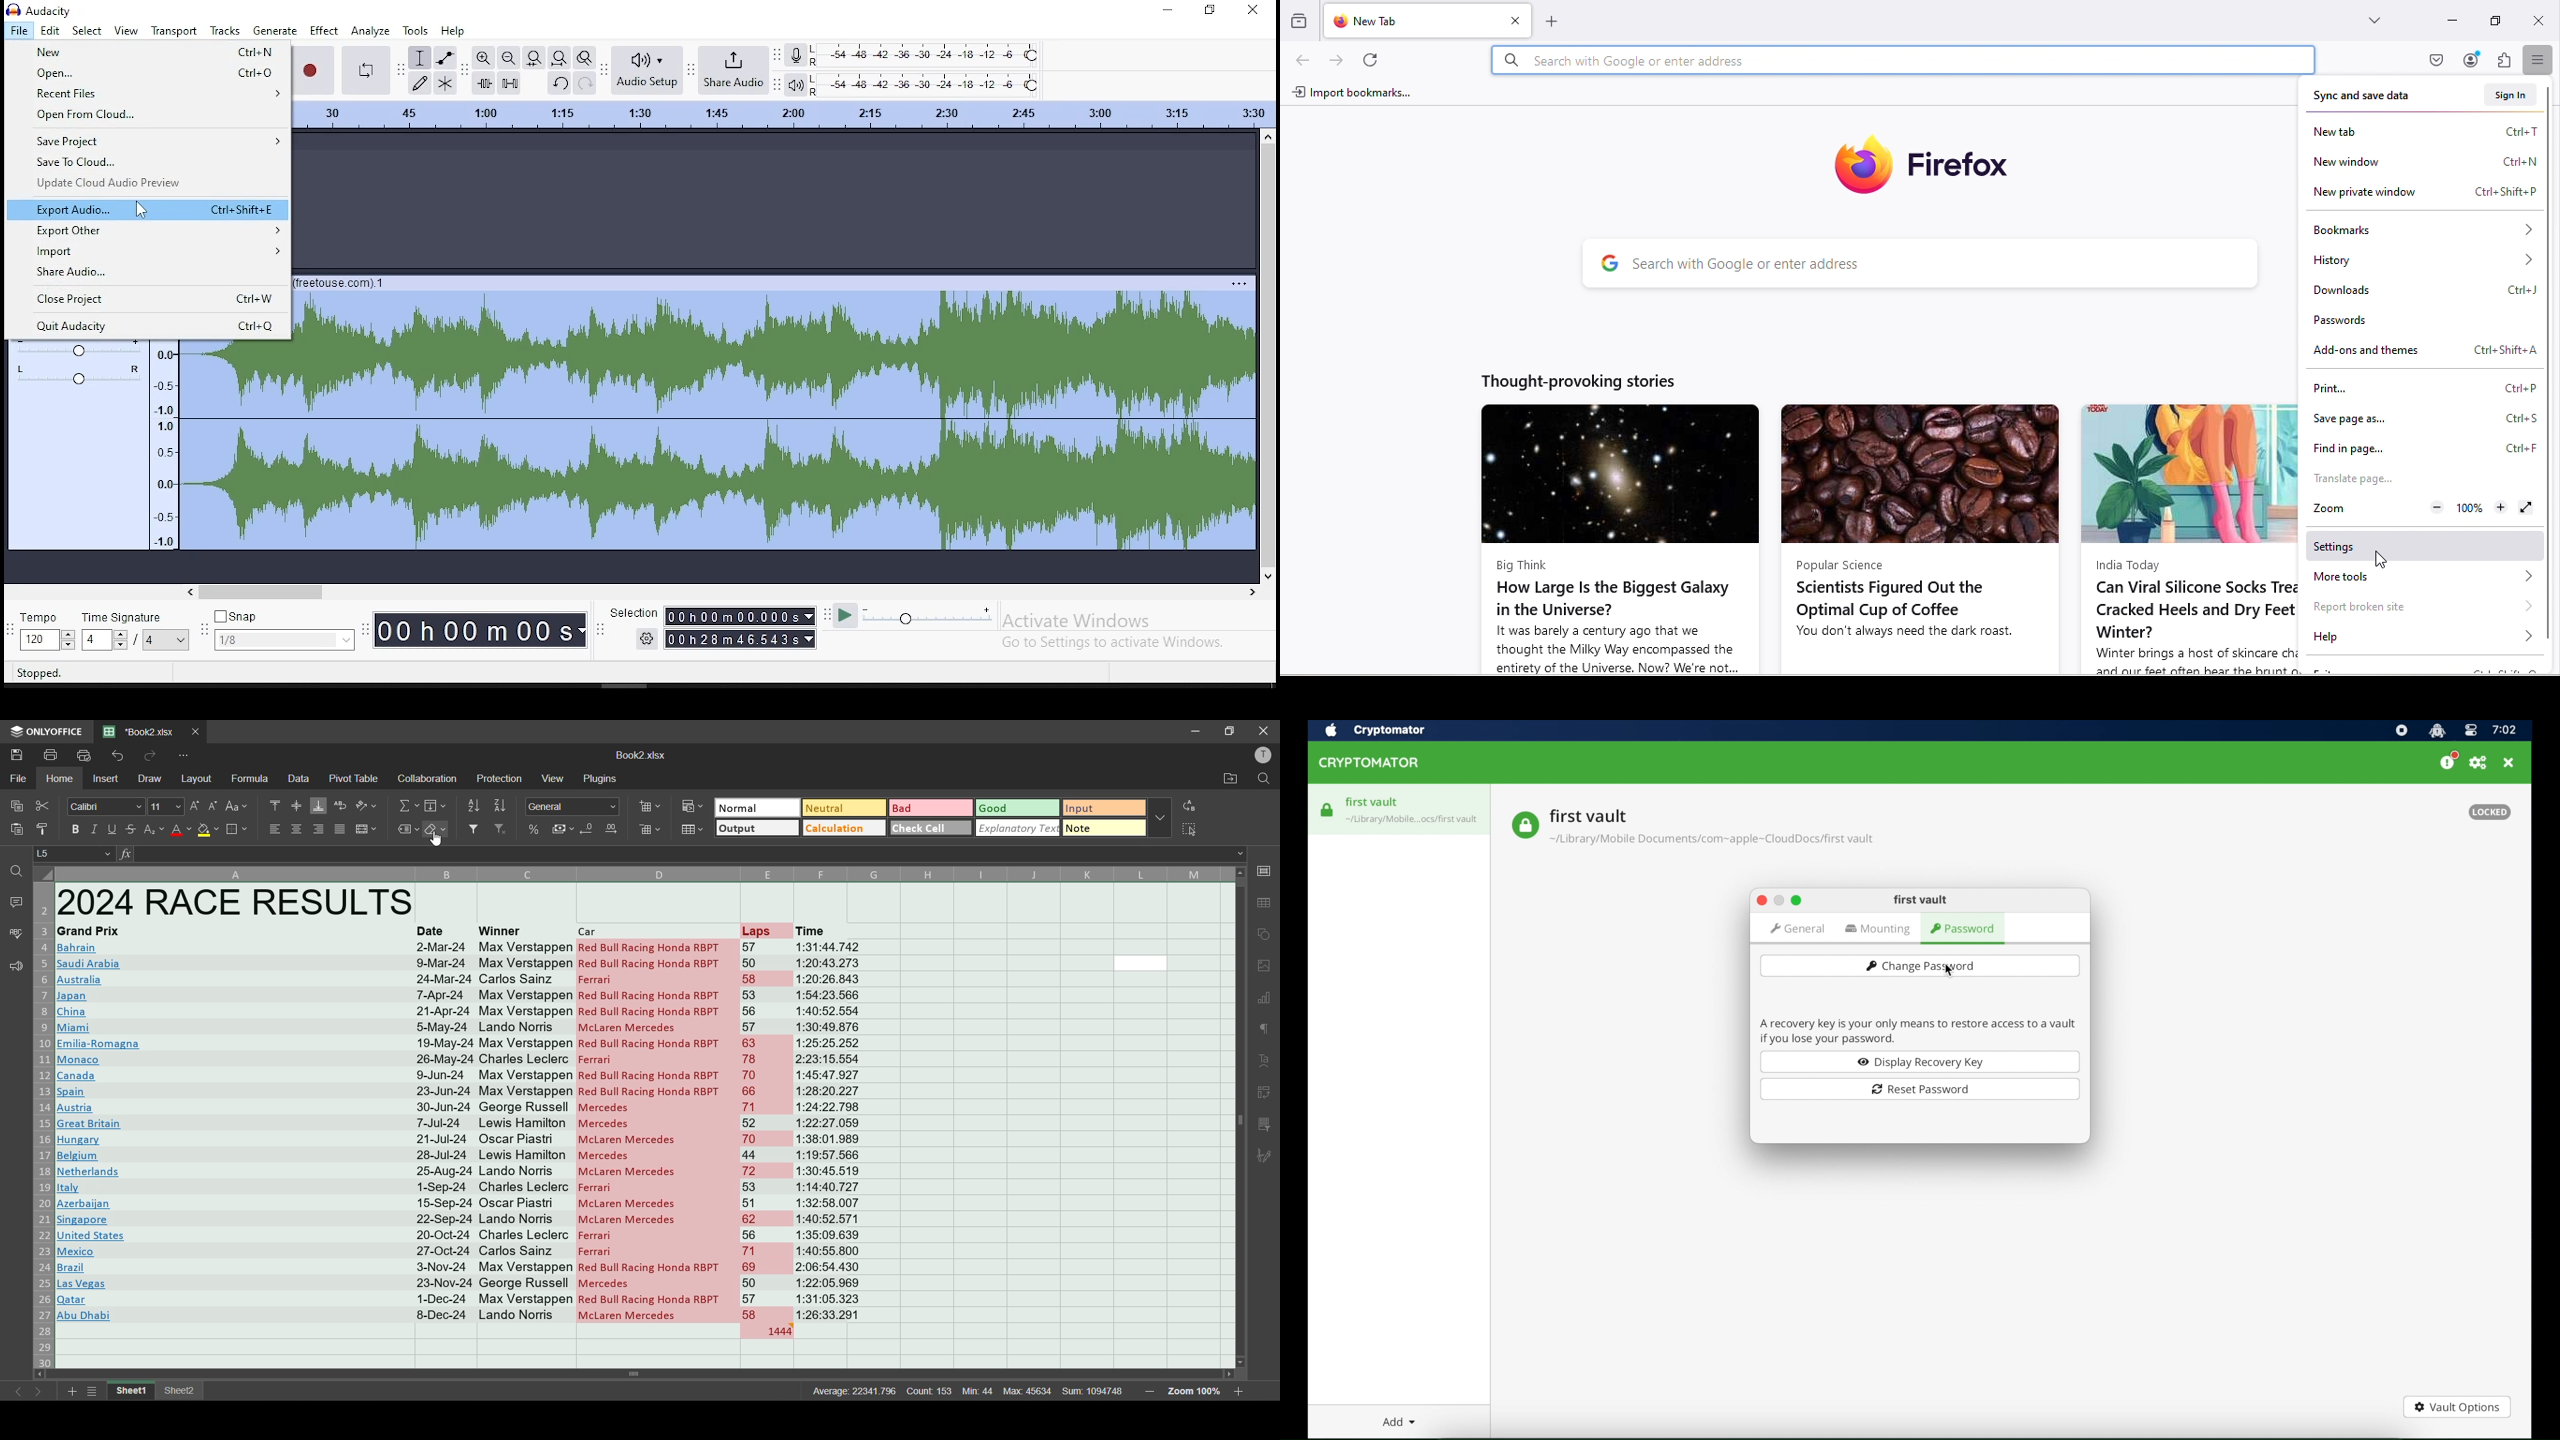 This screenshot has width=2576, height=1456. Describe the element at coordinates (105, 779) in the screenshot. I see `insert` at that location.